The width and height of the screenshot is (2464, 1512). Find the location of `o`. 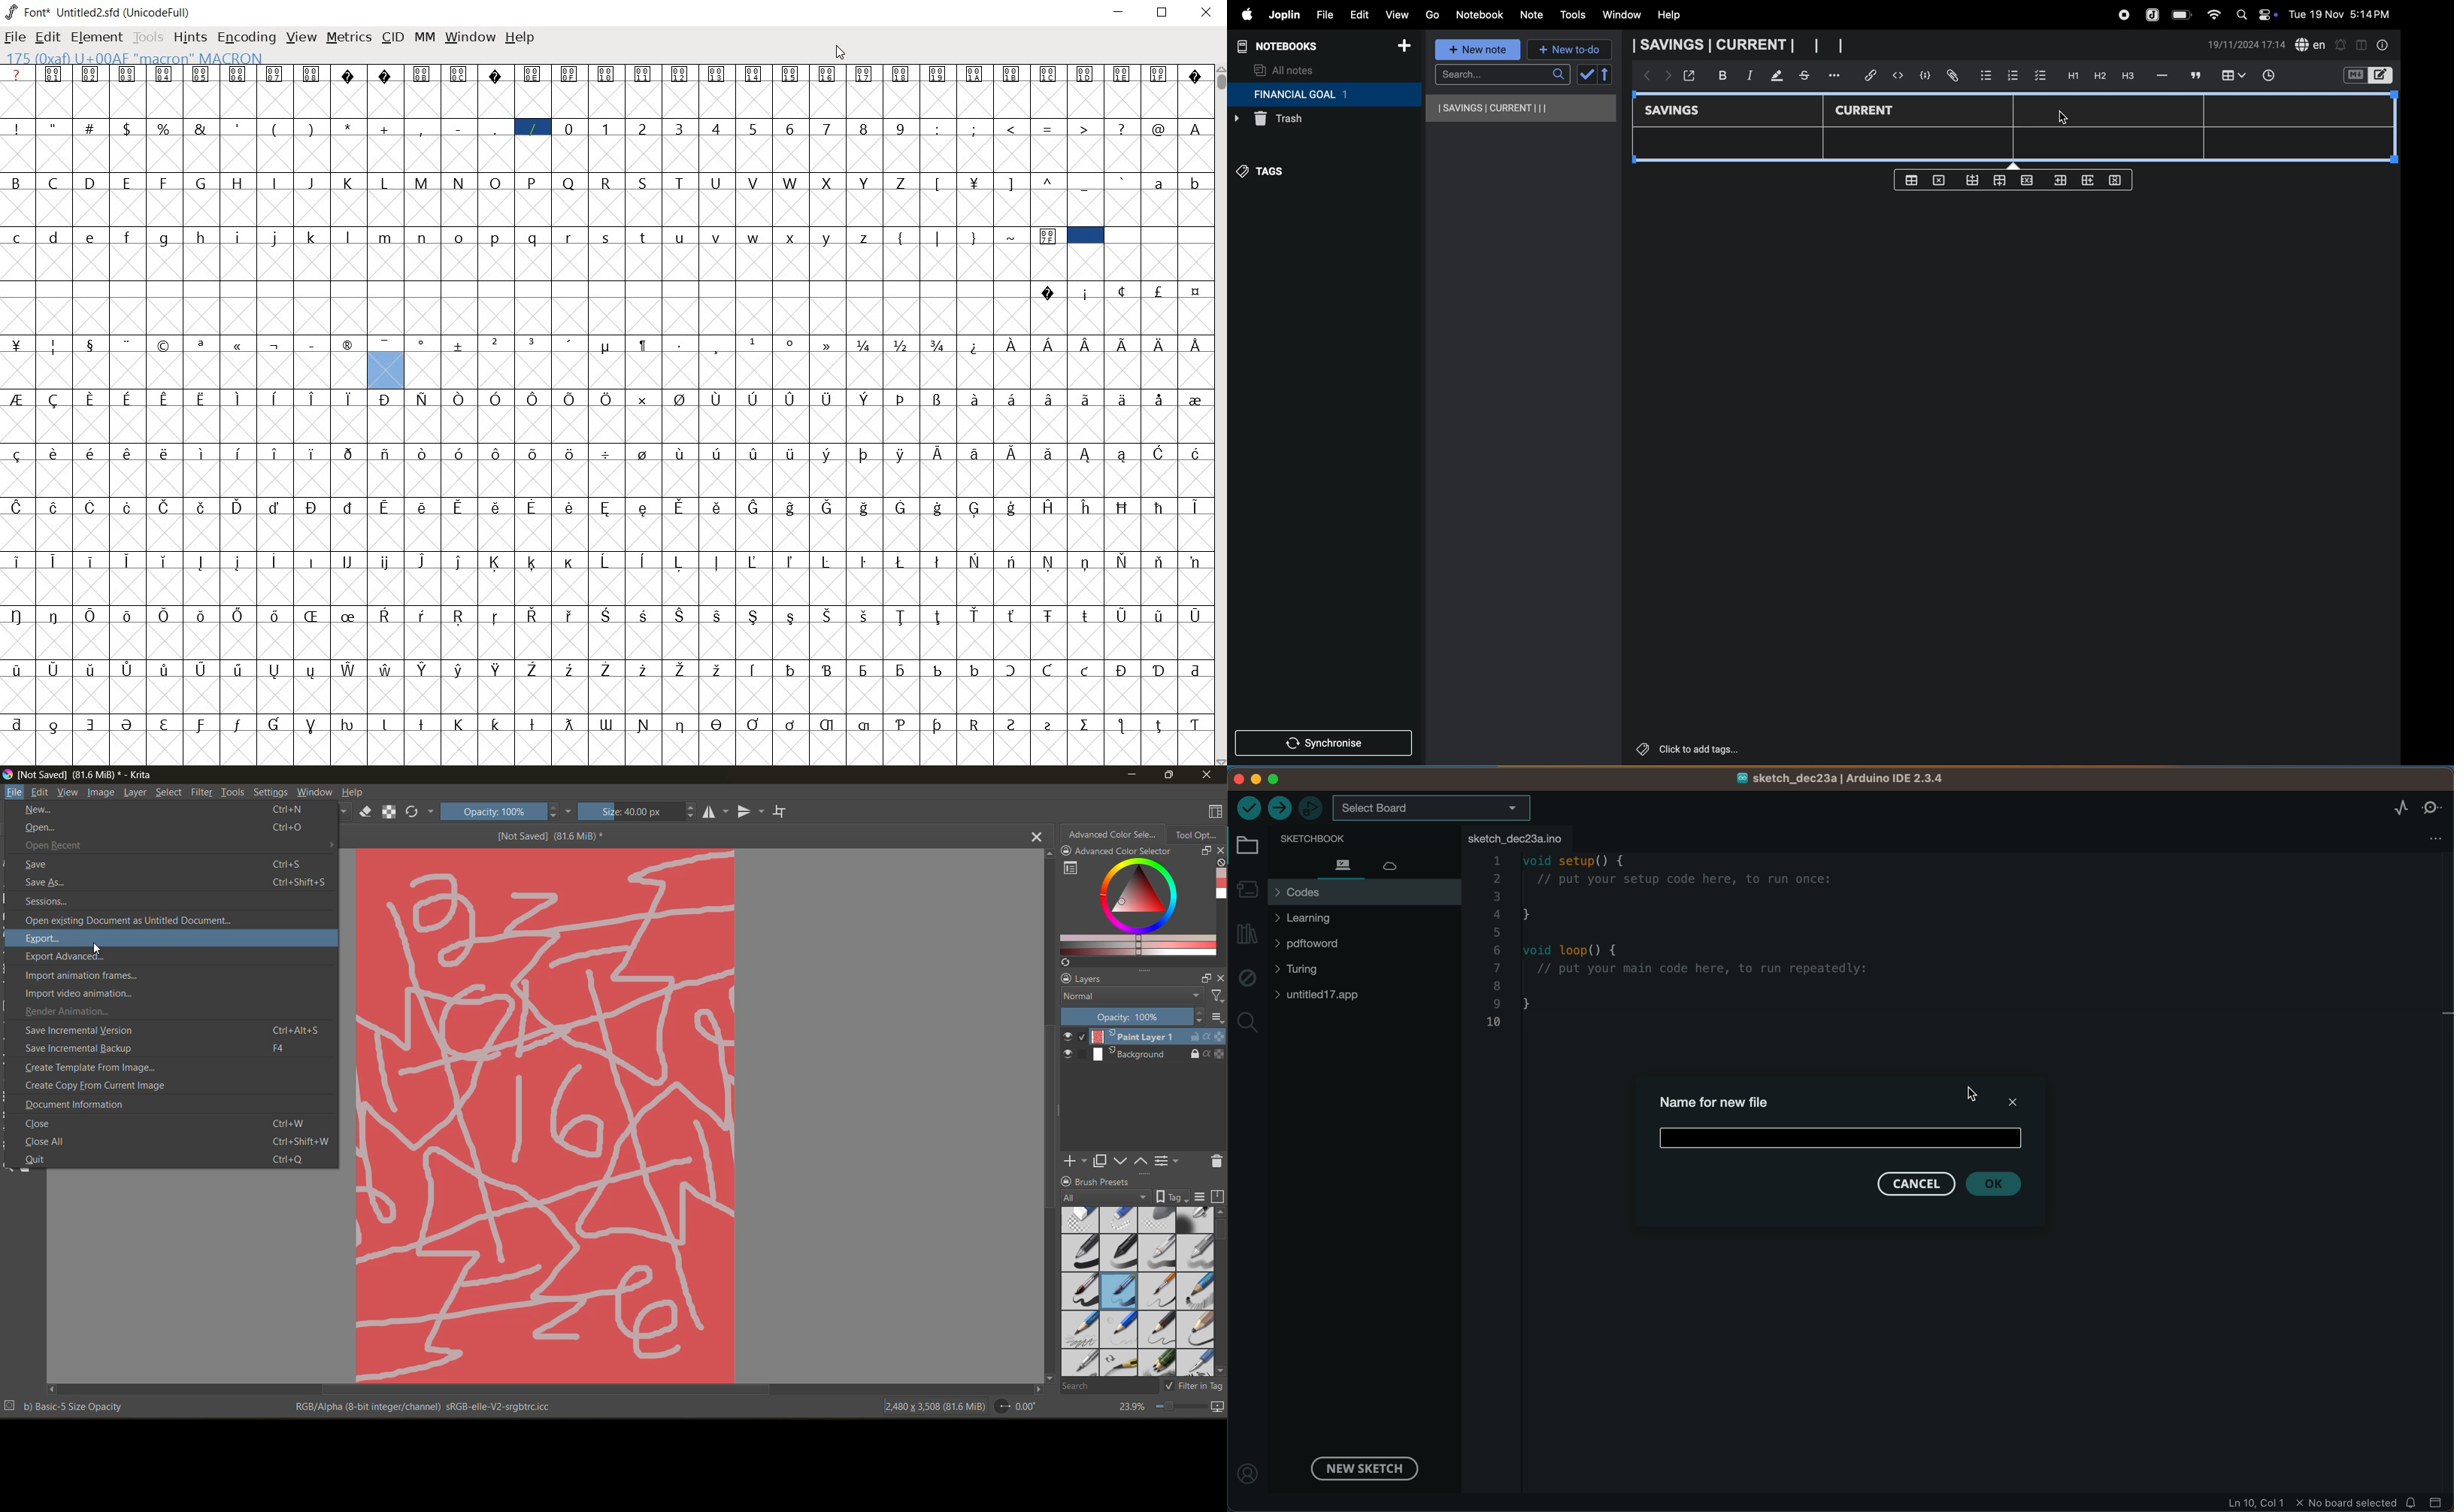

o is located at coordinates (459, 237).